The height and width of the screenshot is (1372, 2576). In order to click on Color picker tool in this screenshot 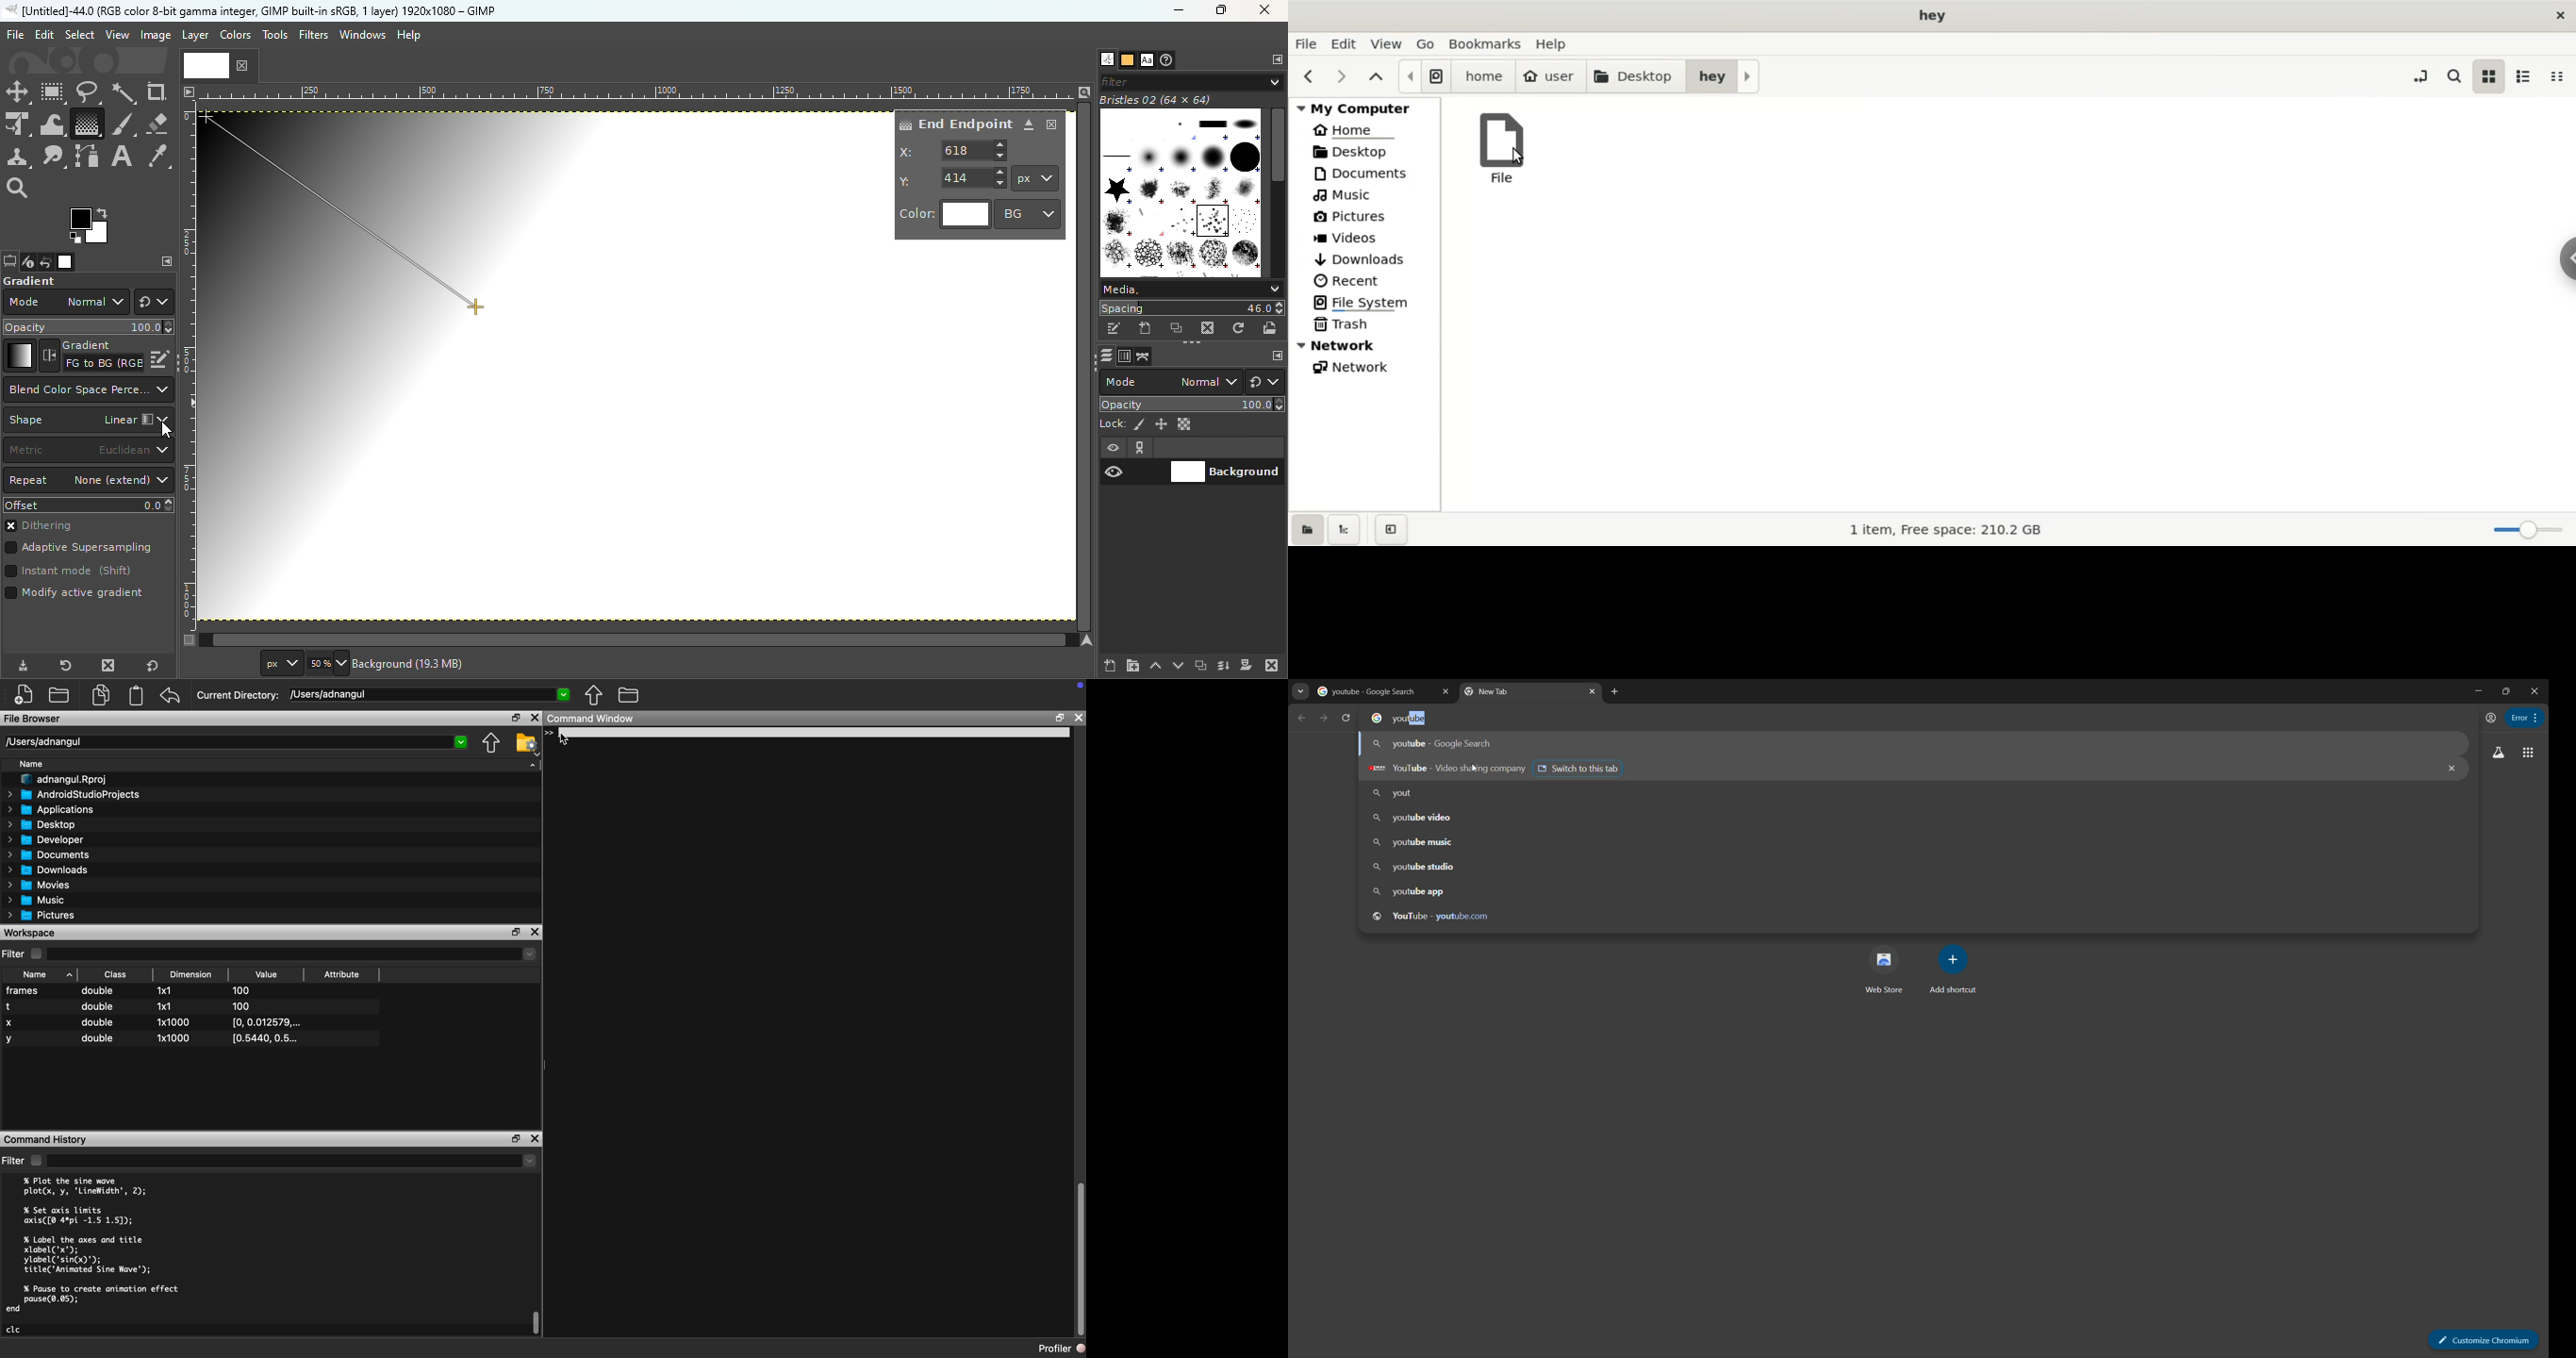, I will do `click(158, 157)`.